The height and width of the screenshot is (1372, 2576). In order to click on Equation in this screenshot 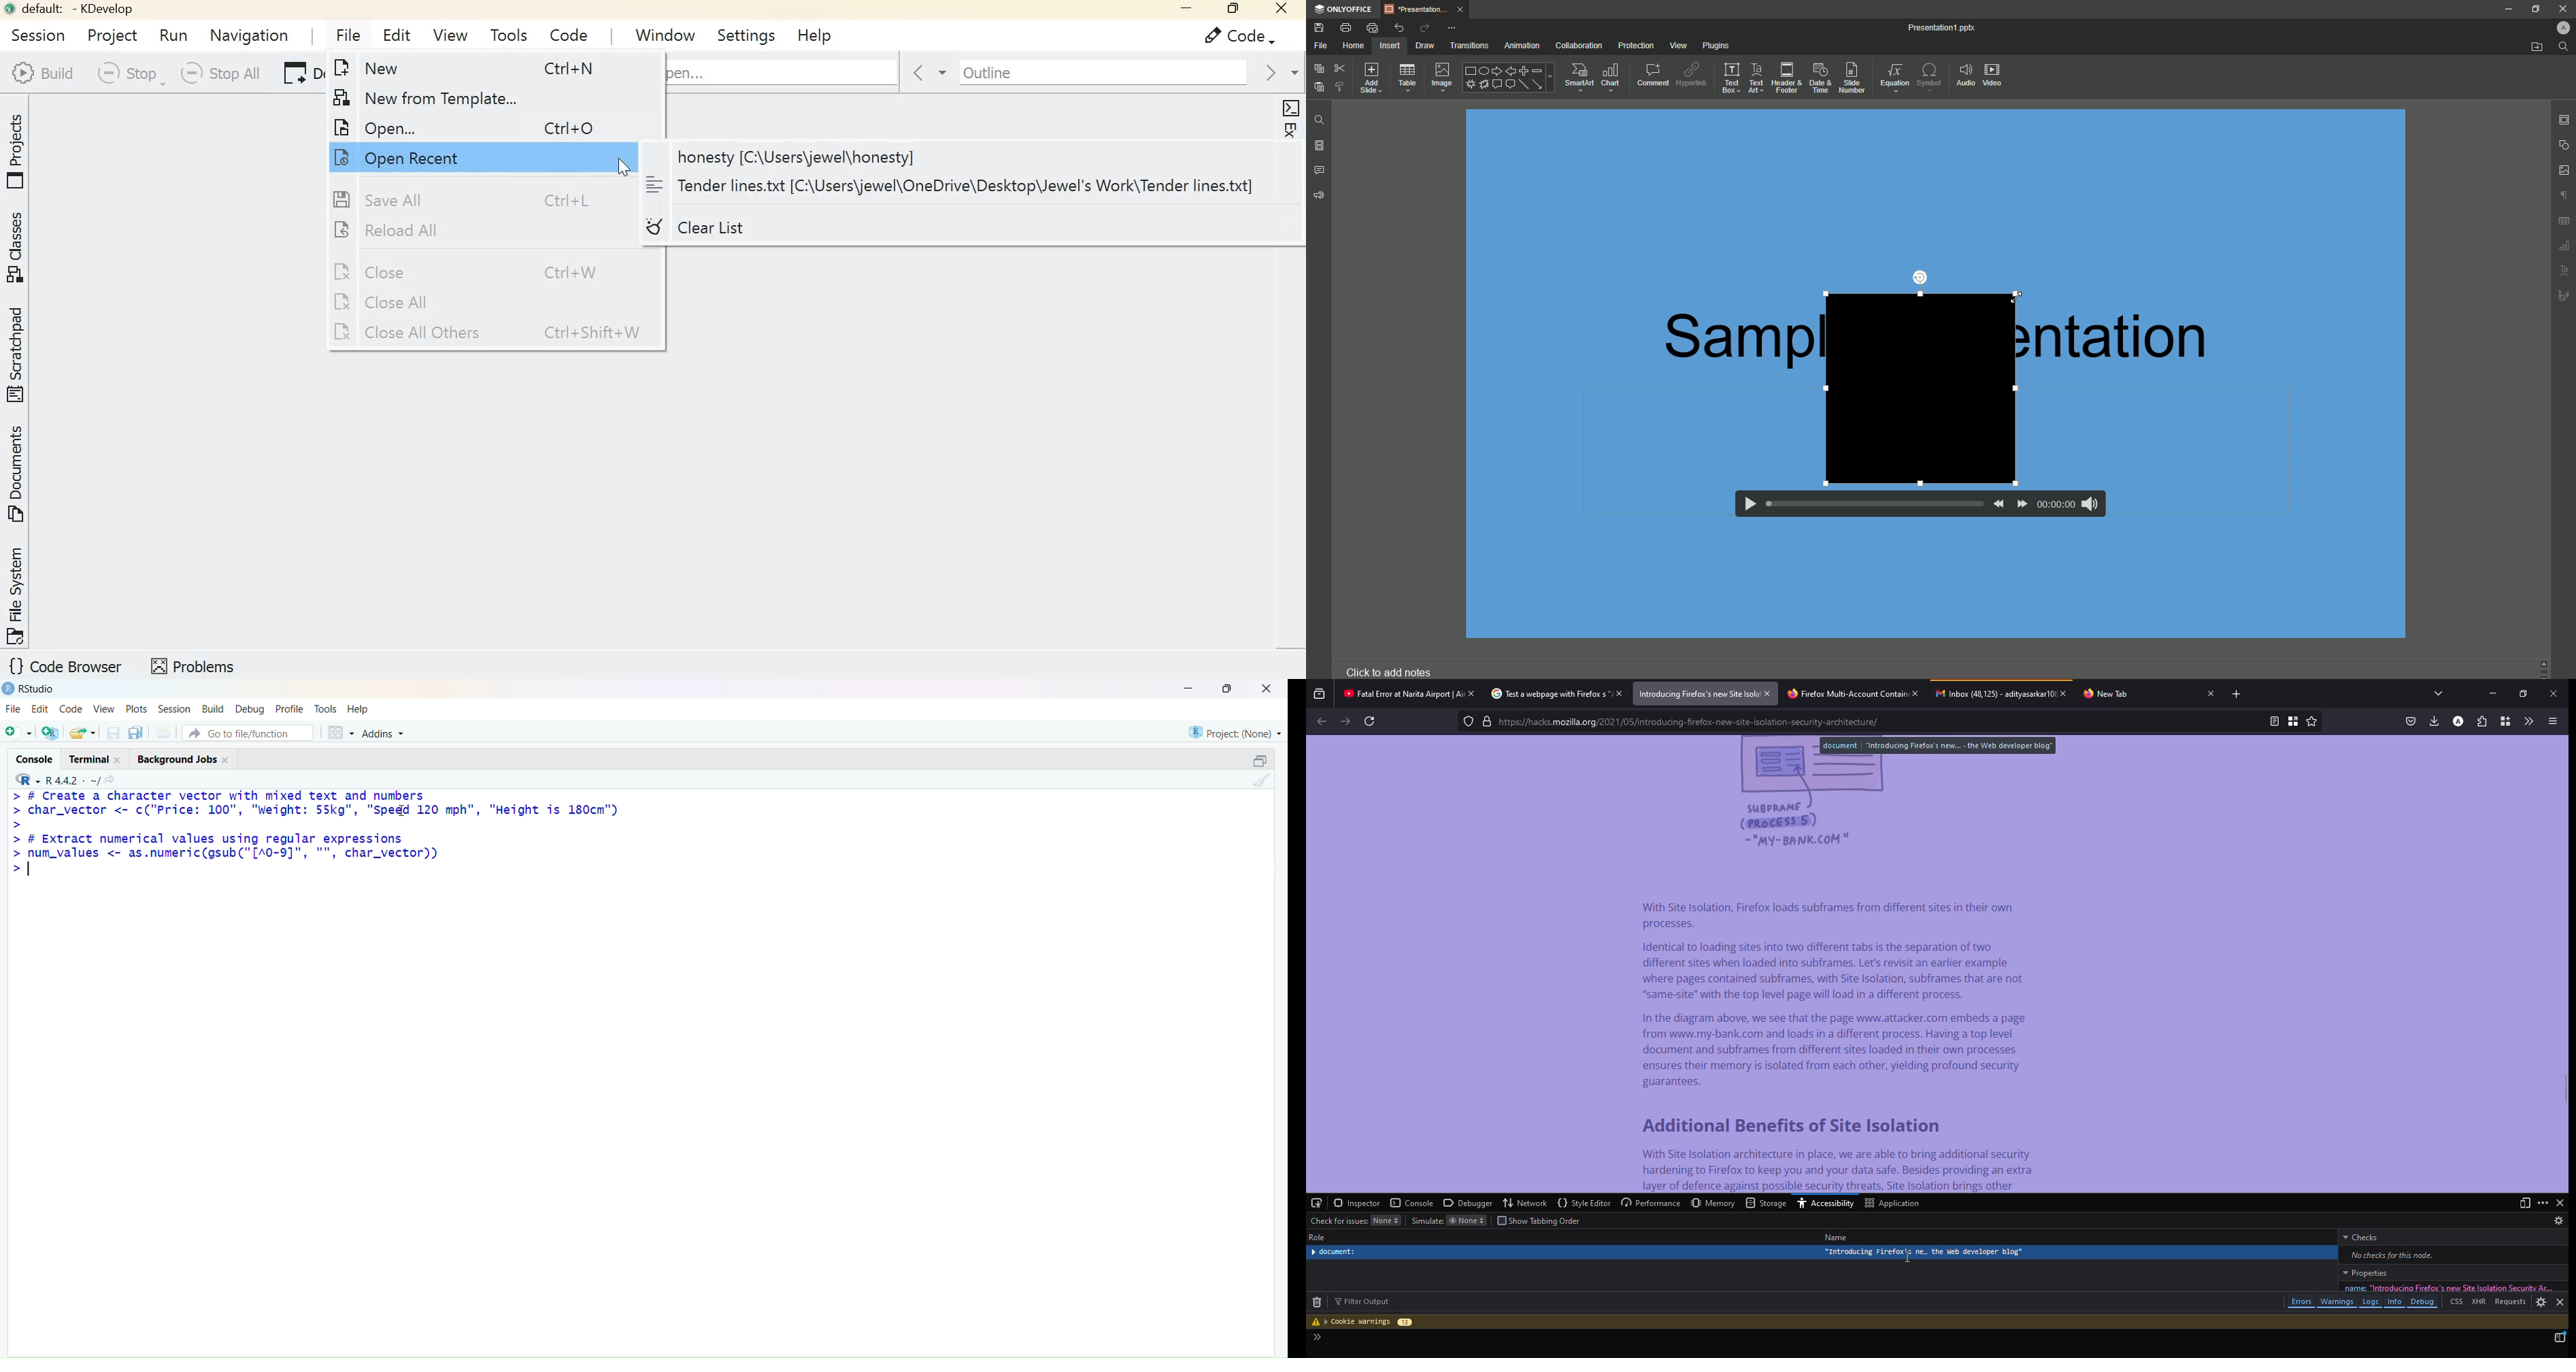, I will do `click(1896, 79)`.